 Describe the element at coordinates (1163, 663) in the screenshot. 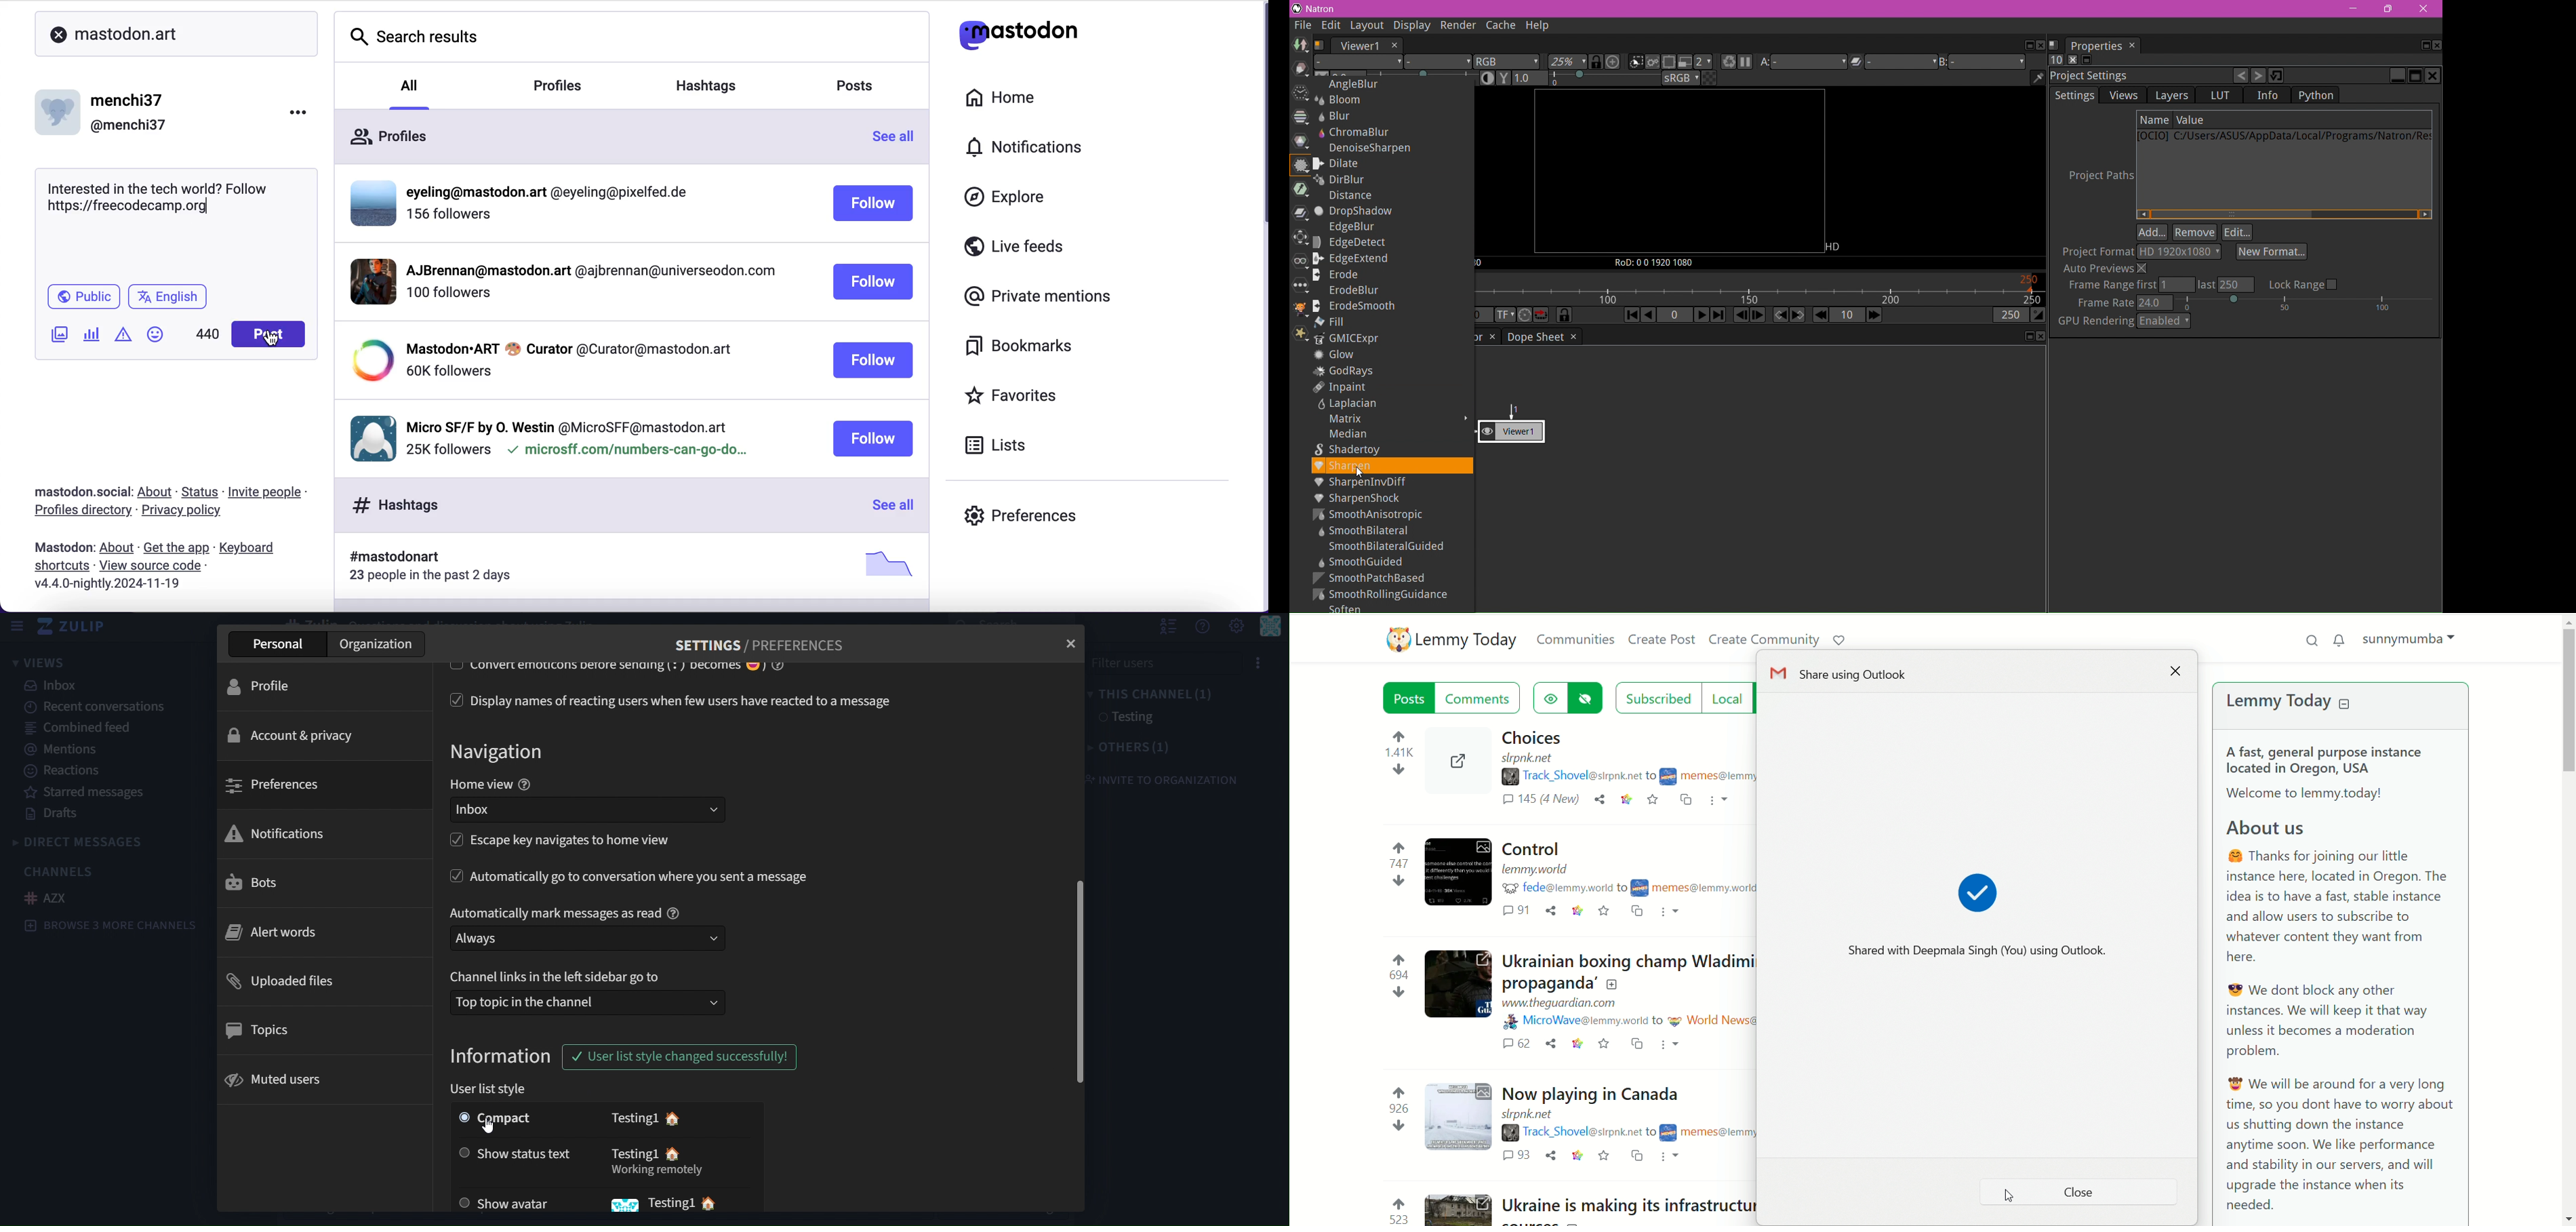

I see `File User` at that location.